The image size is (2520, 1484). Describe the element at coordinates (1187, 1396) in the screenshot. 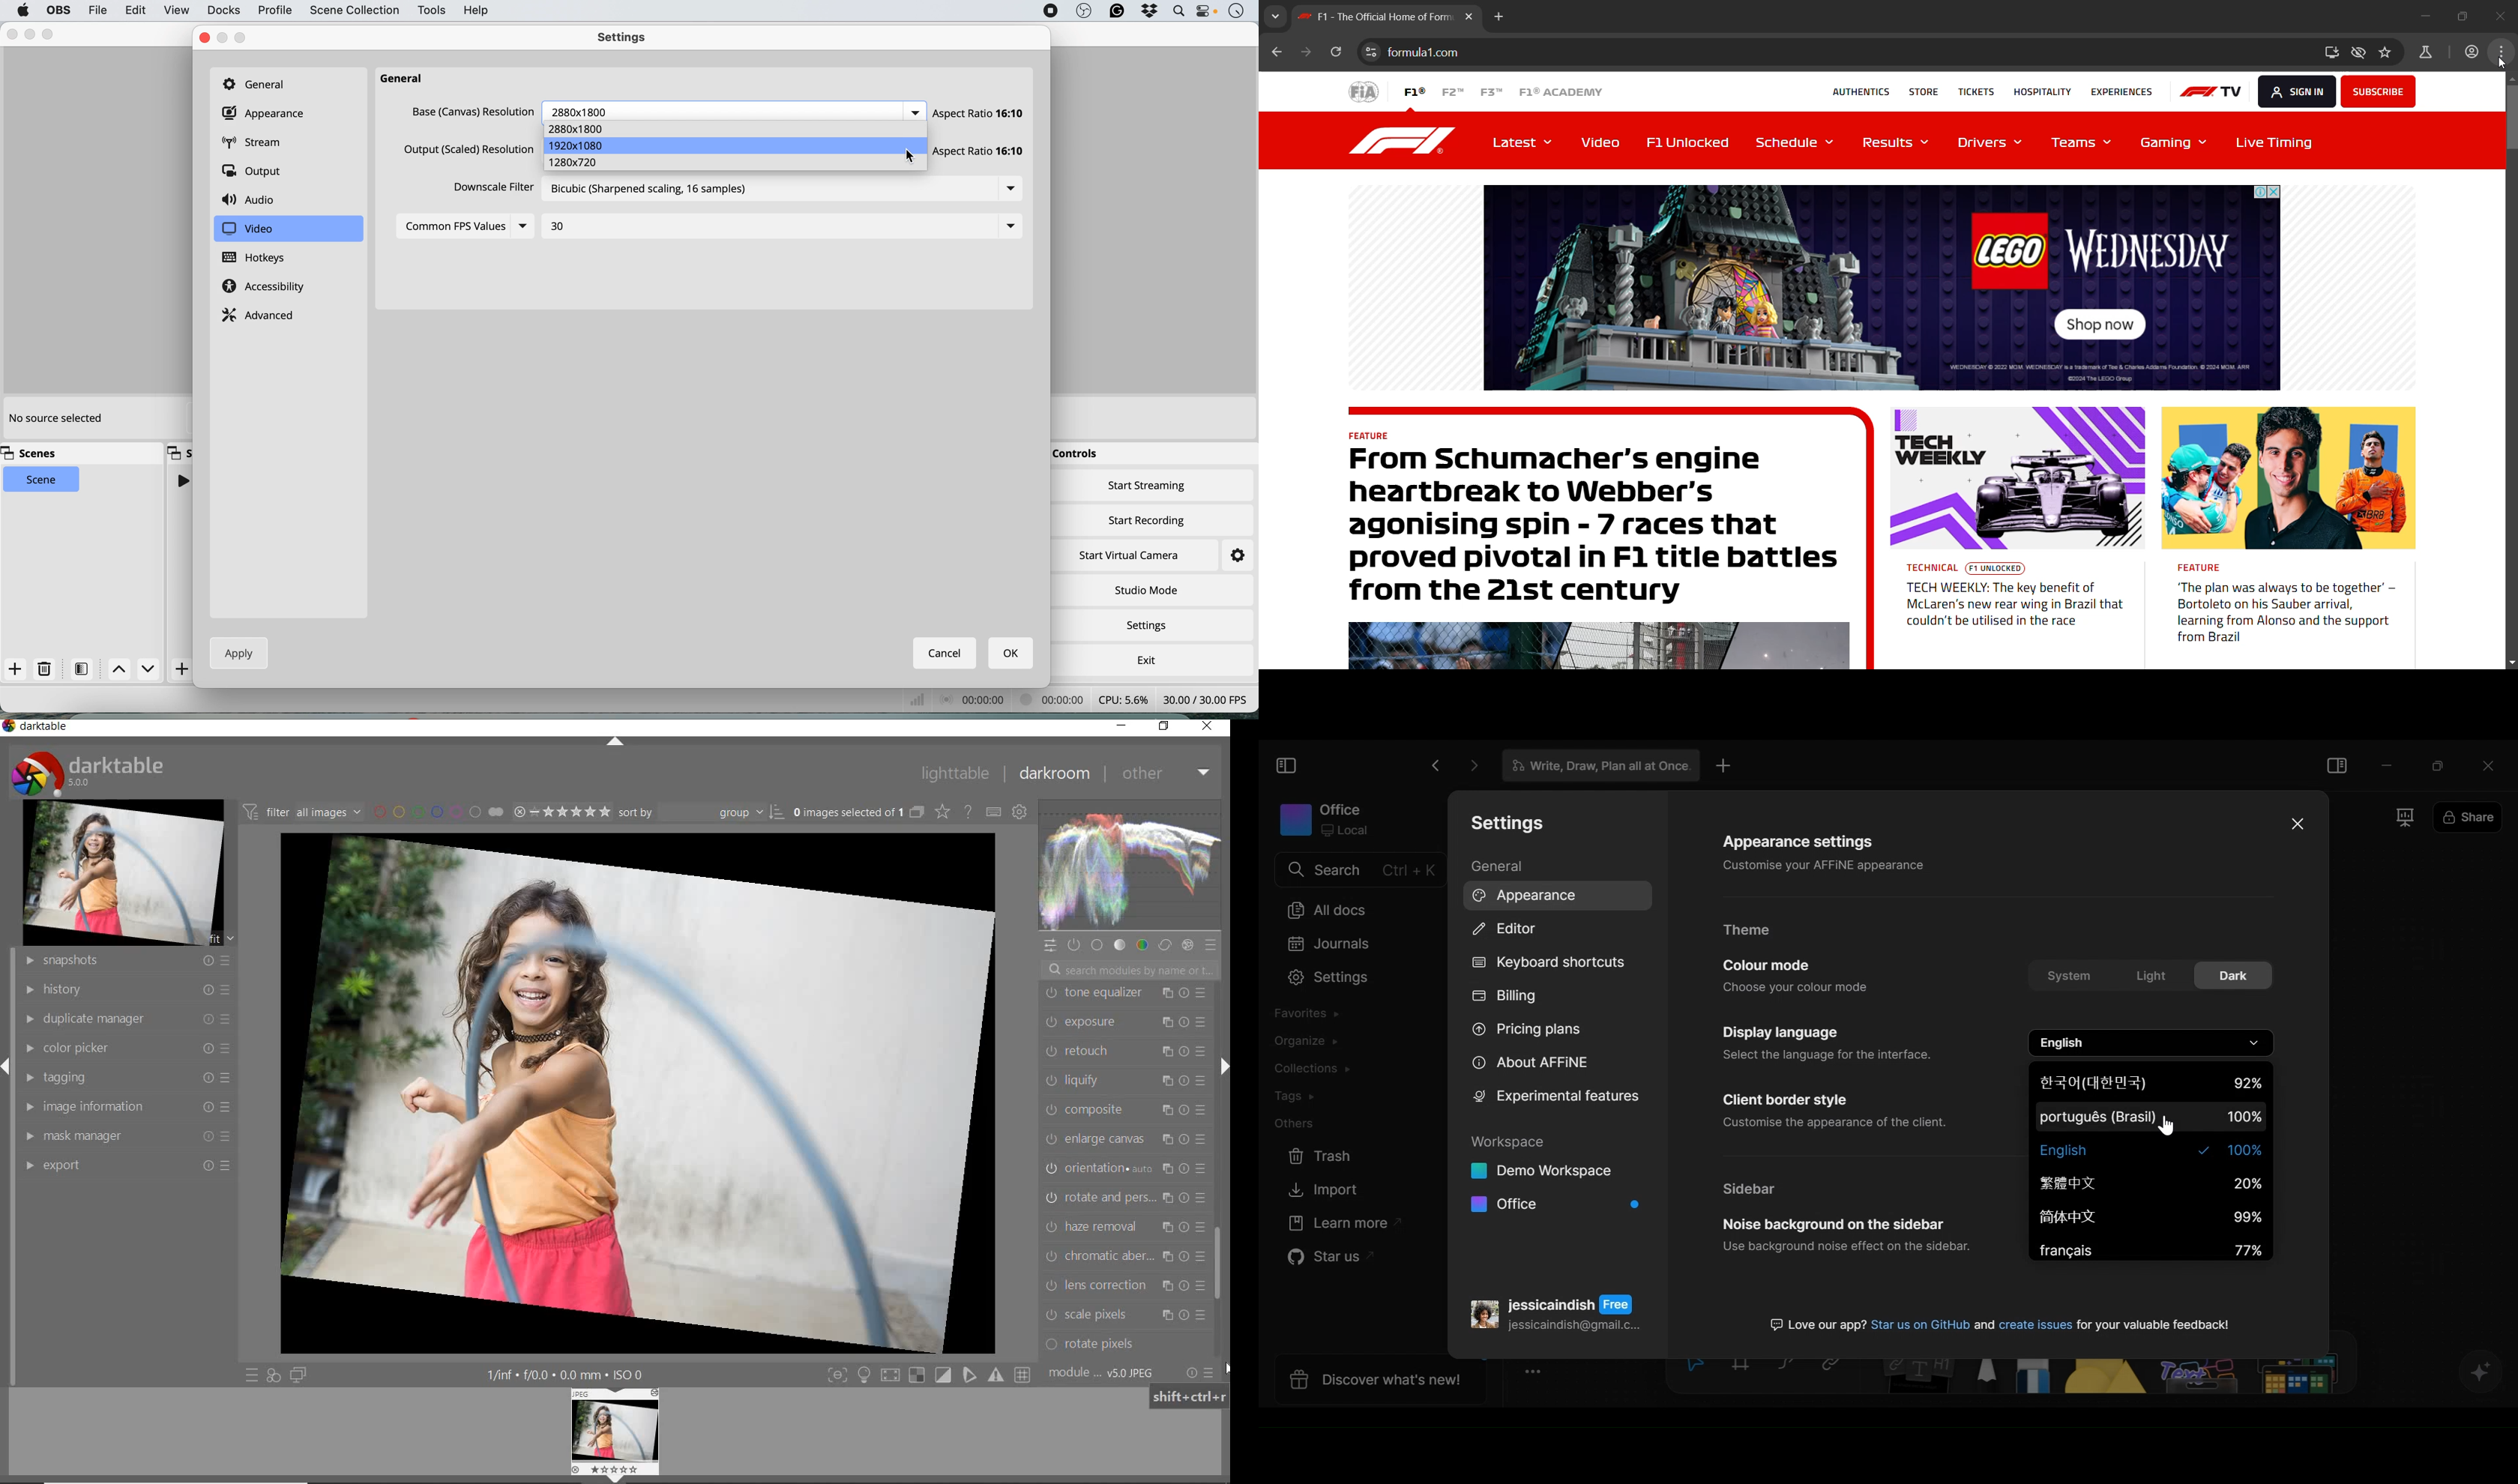

I see `shift+ctrl+r` at that location.